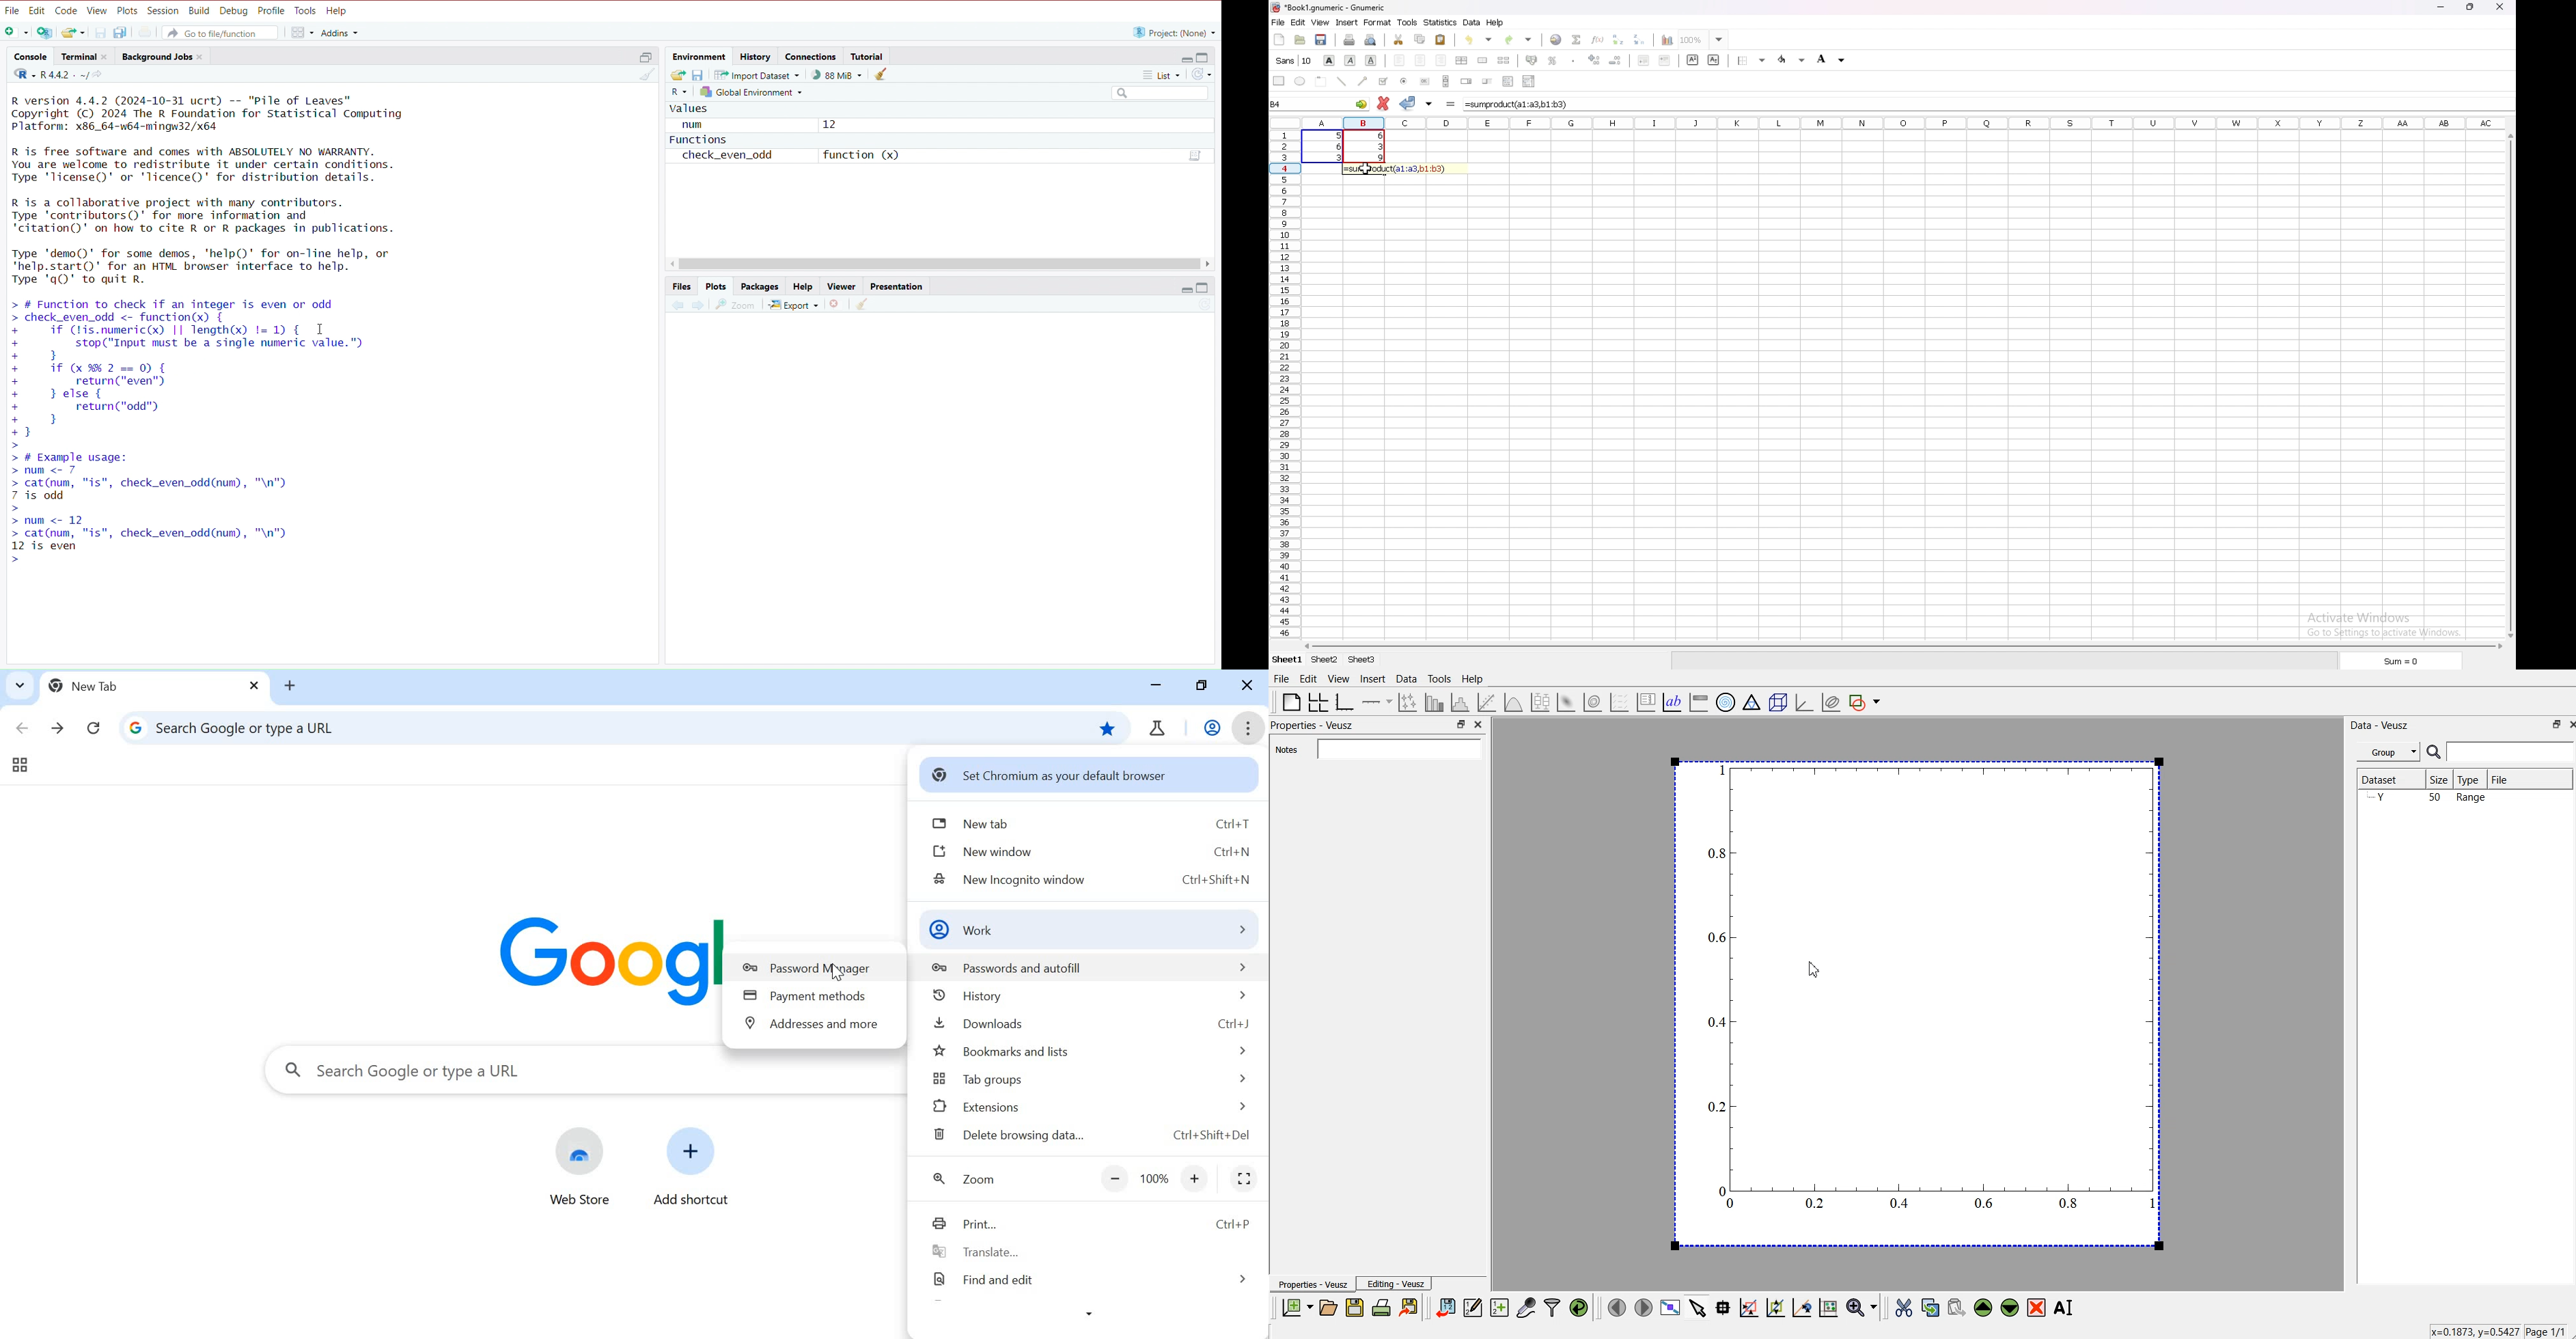 Image resolution: width=2576 pixels, height=1344 pixels. Describe the element at coordinates (1466, 81) in the screenshot. I see `spin button` at that location.